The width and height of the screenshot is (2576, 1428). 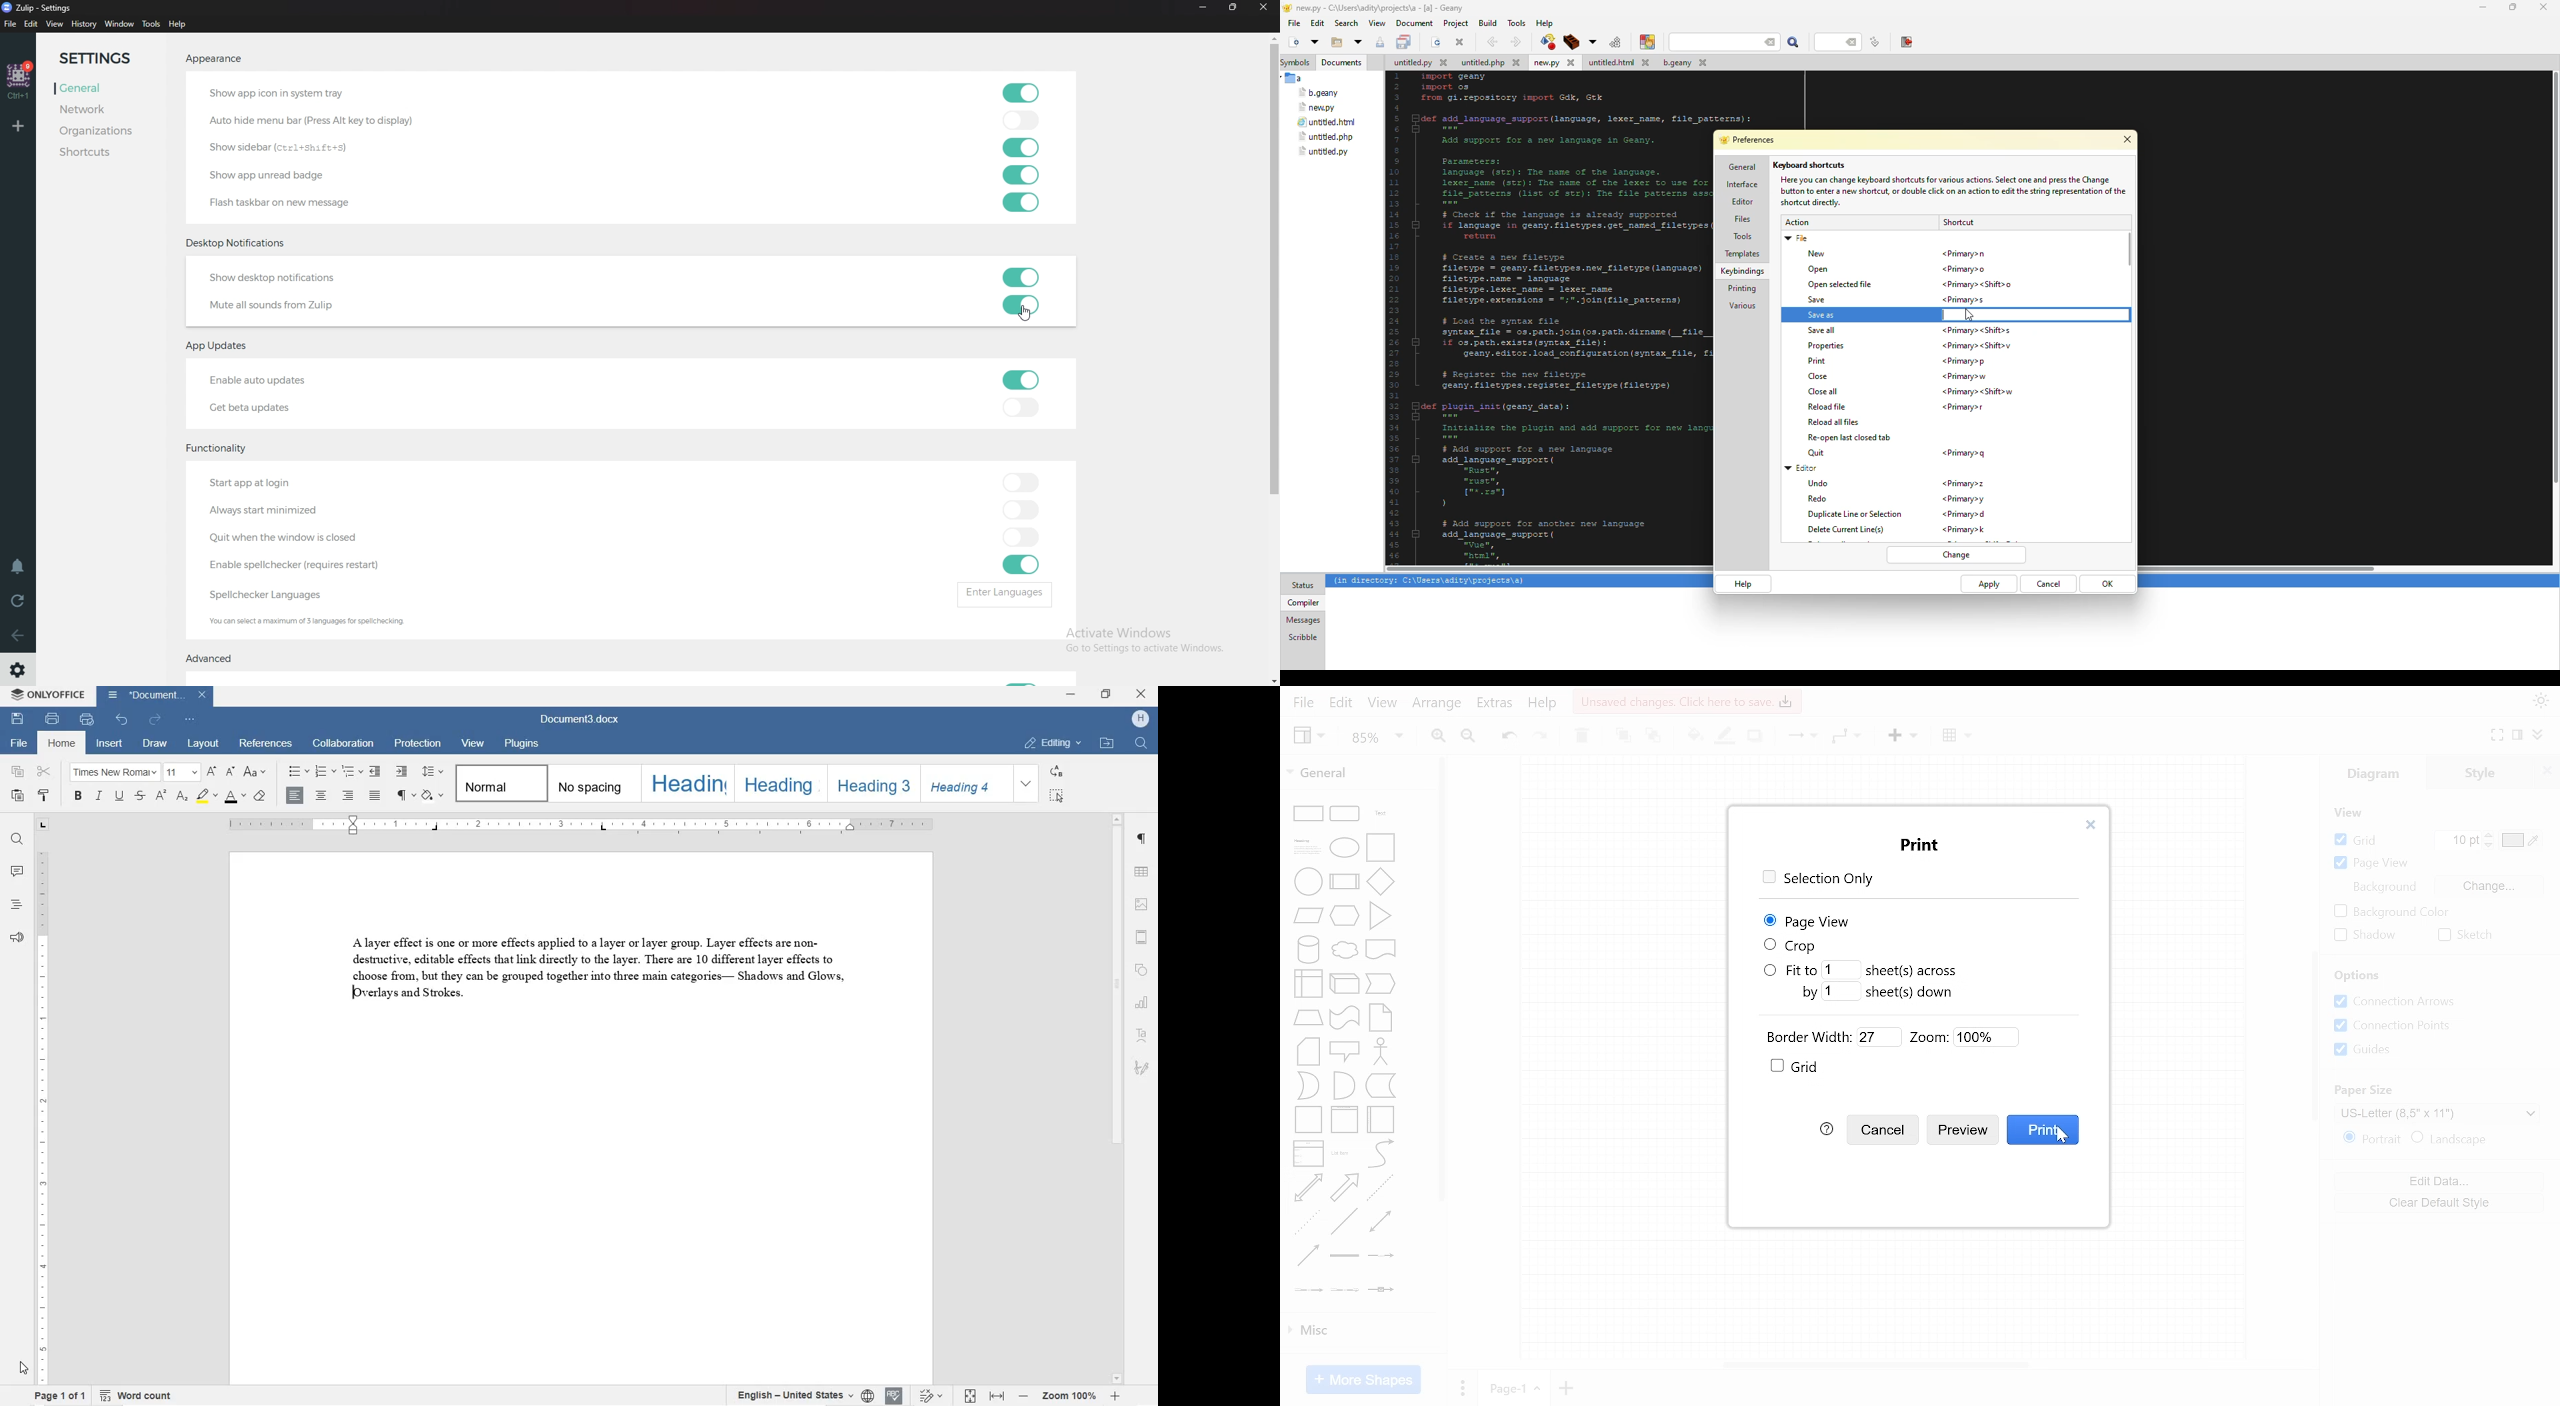 What do you see at coordinates (2520, 840) in the screenshot?
I see `Grid color` at bounding box center [2520, 840].